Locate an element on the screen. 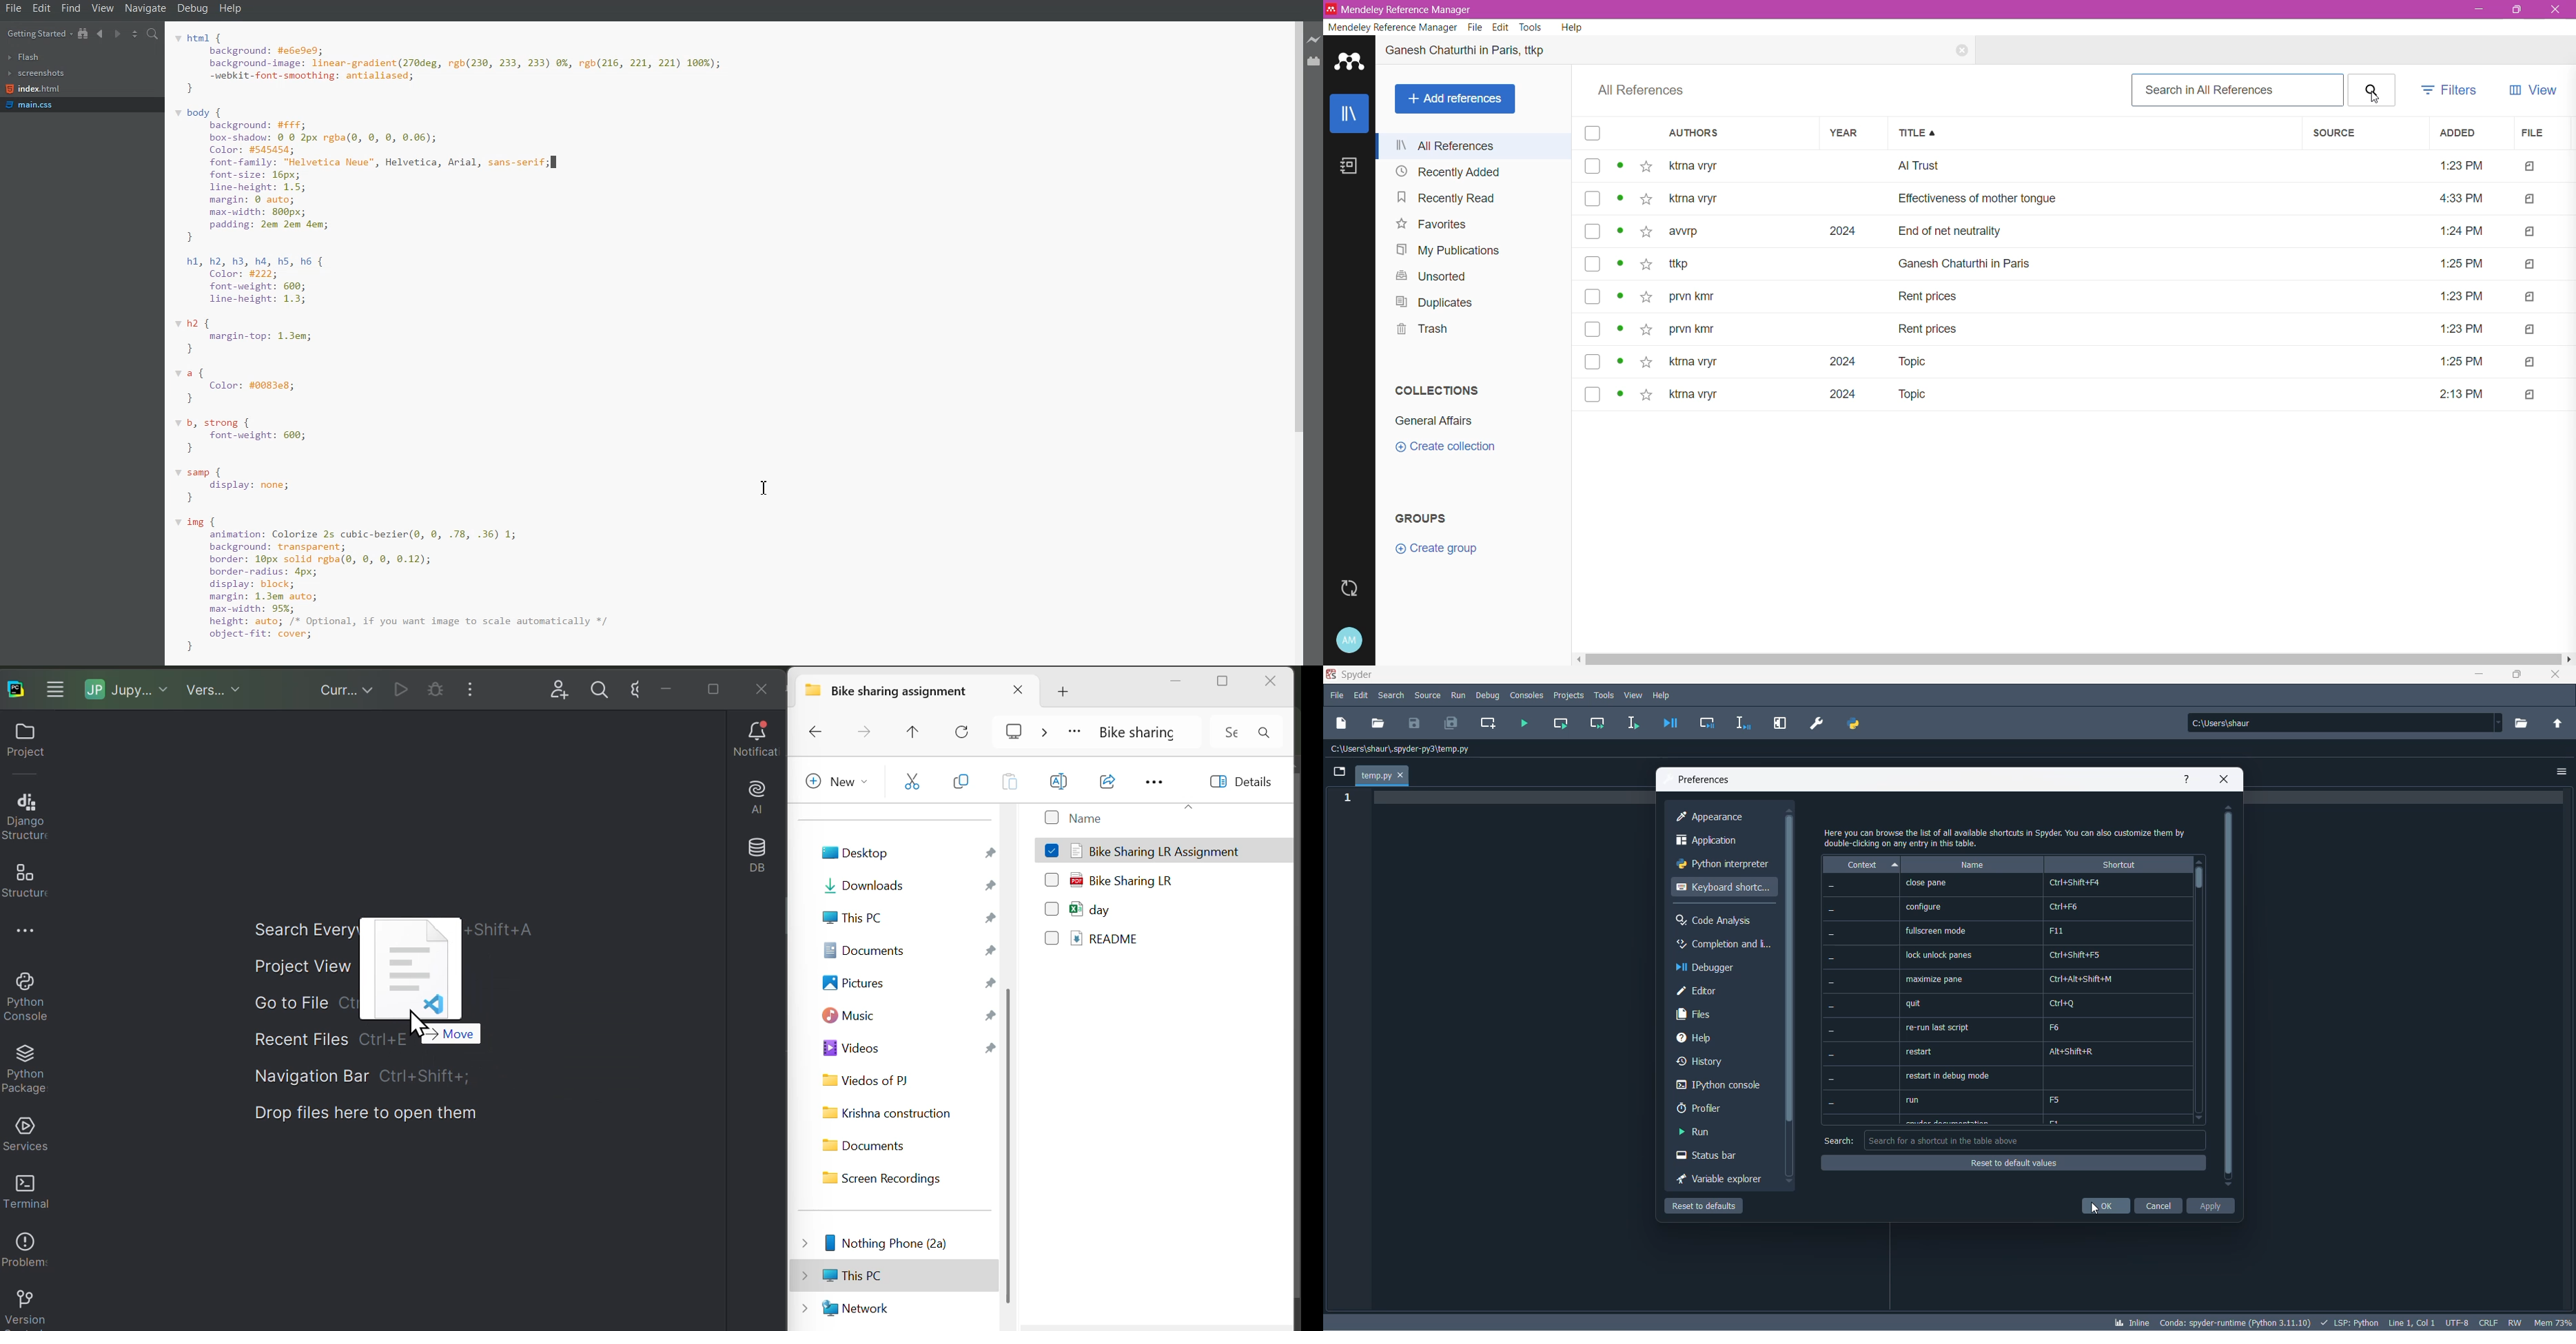 The width and height of the screenshot is (2576, 1344). preferences is located at coordinates (1818, 723).